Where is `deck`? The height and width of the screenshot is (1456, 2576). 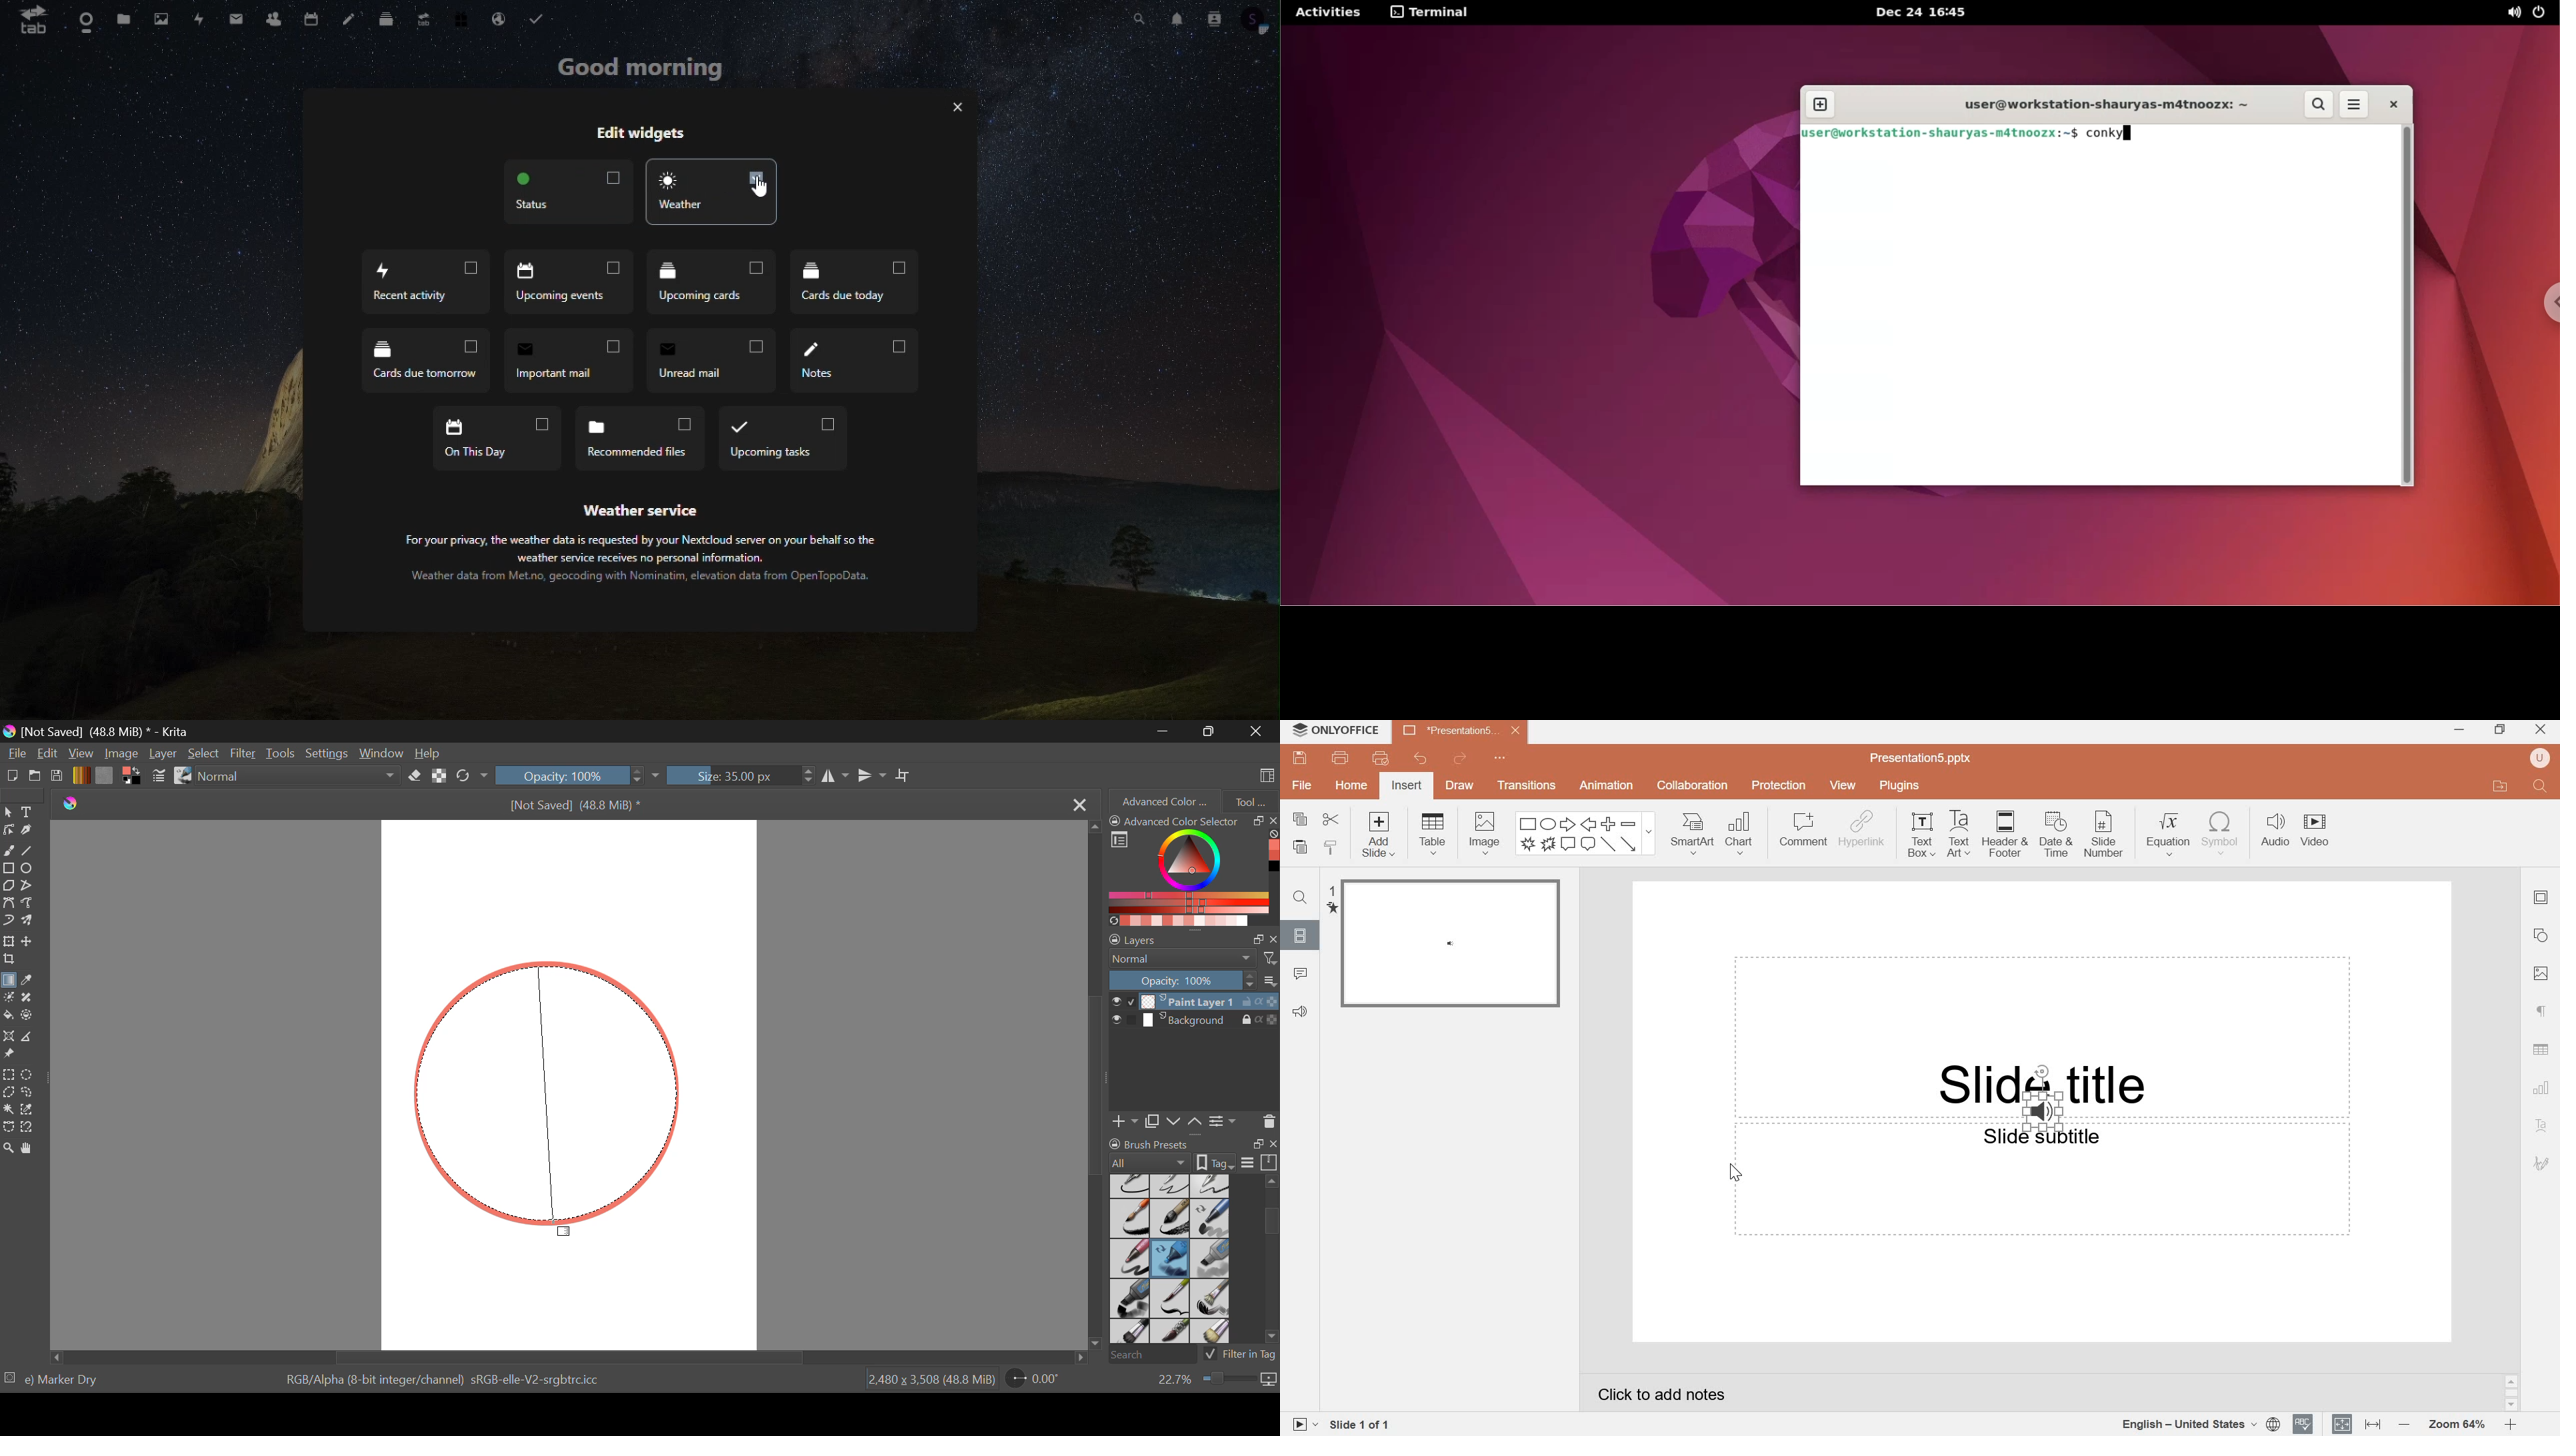 deck is located at coordinates (384, 21).